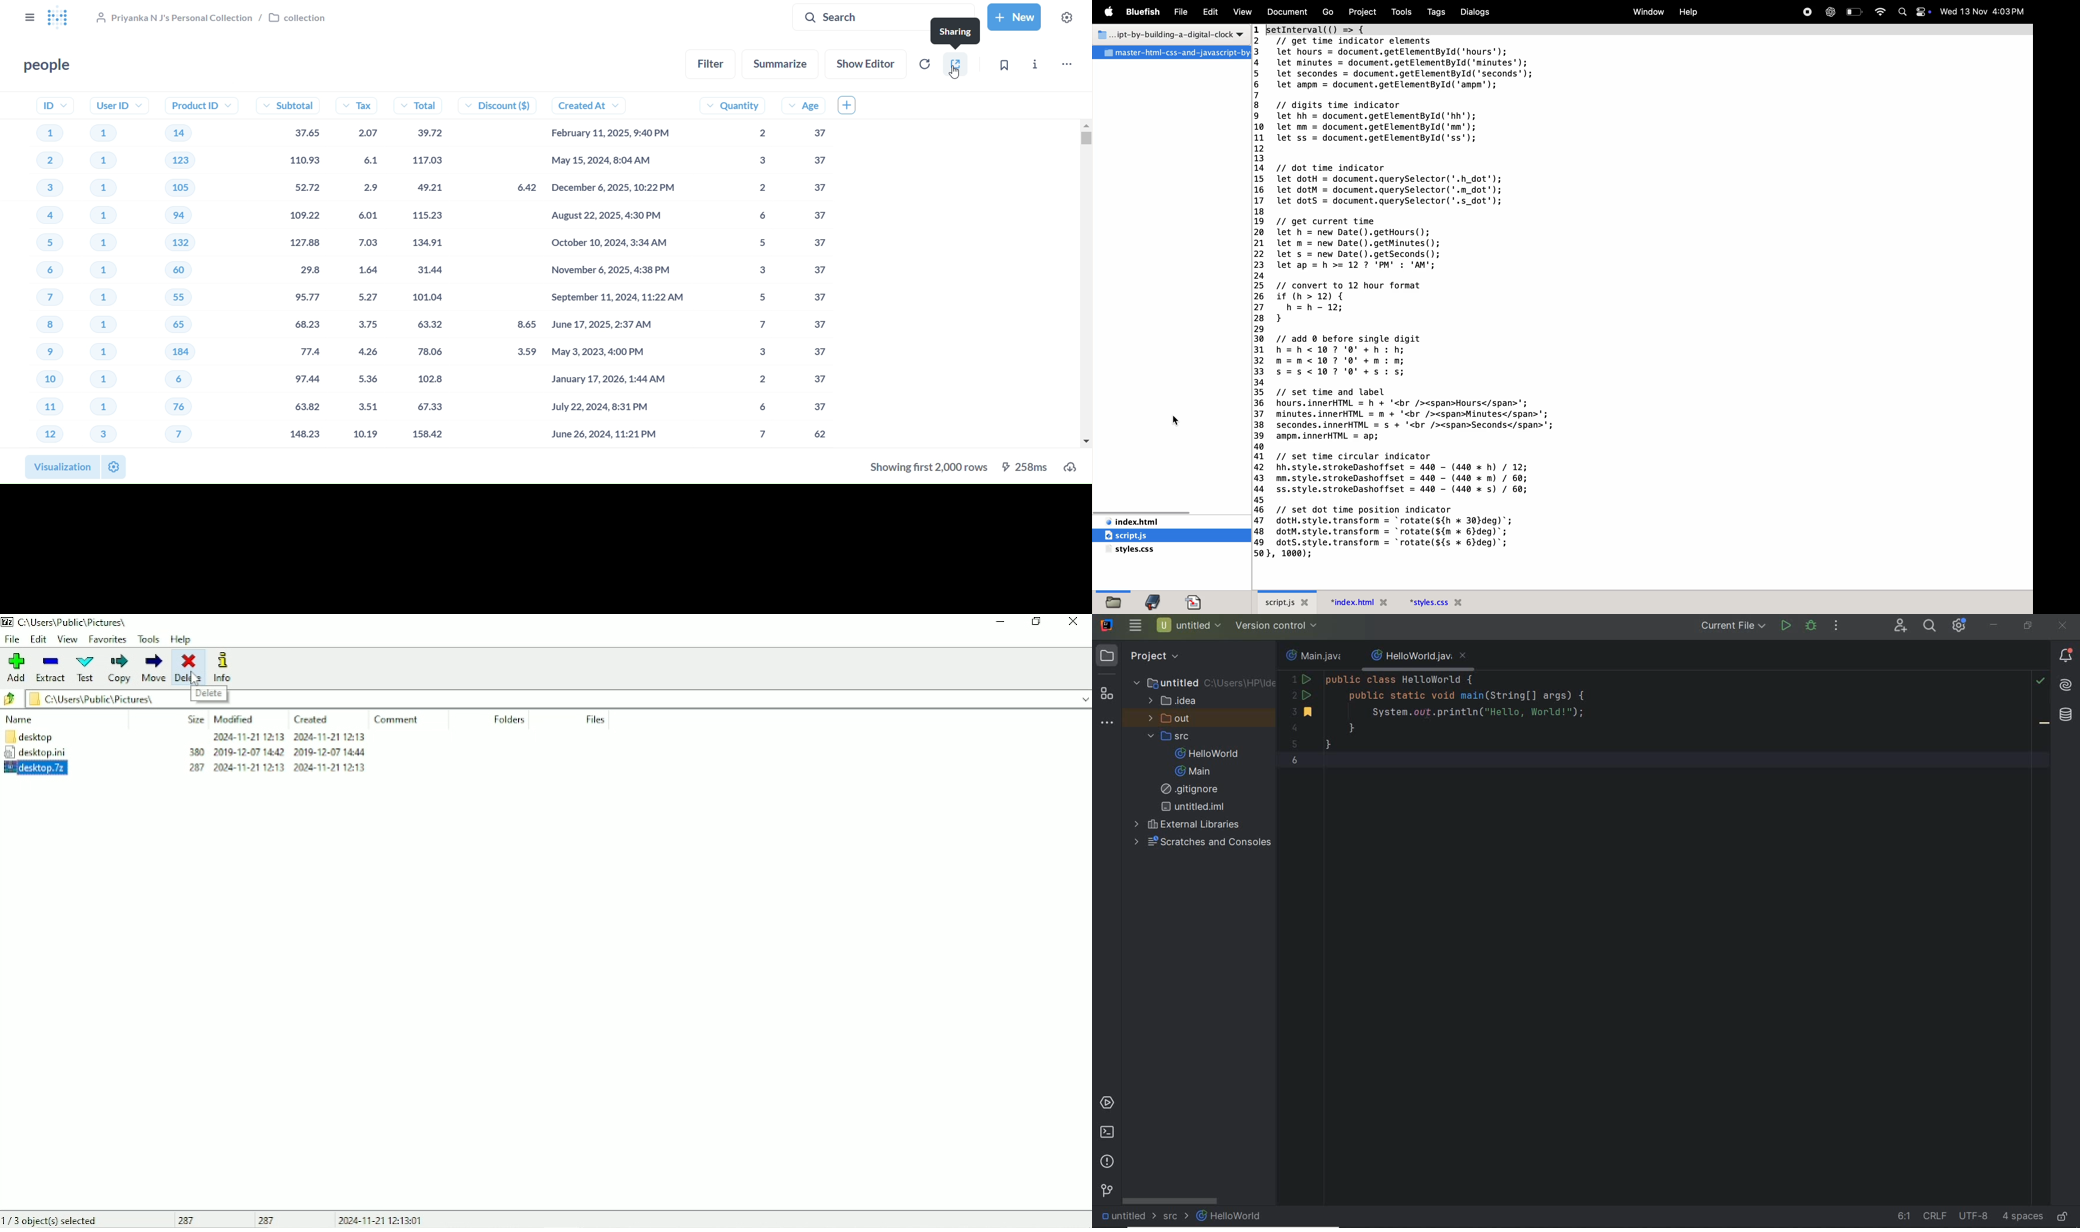  Describe the element at coordinates (294, 738) in the screenshot. I see `2024-11-21 1213 2004-11-21 1213` at that location.